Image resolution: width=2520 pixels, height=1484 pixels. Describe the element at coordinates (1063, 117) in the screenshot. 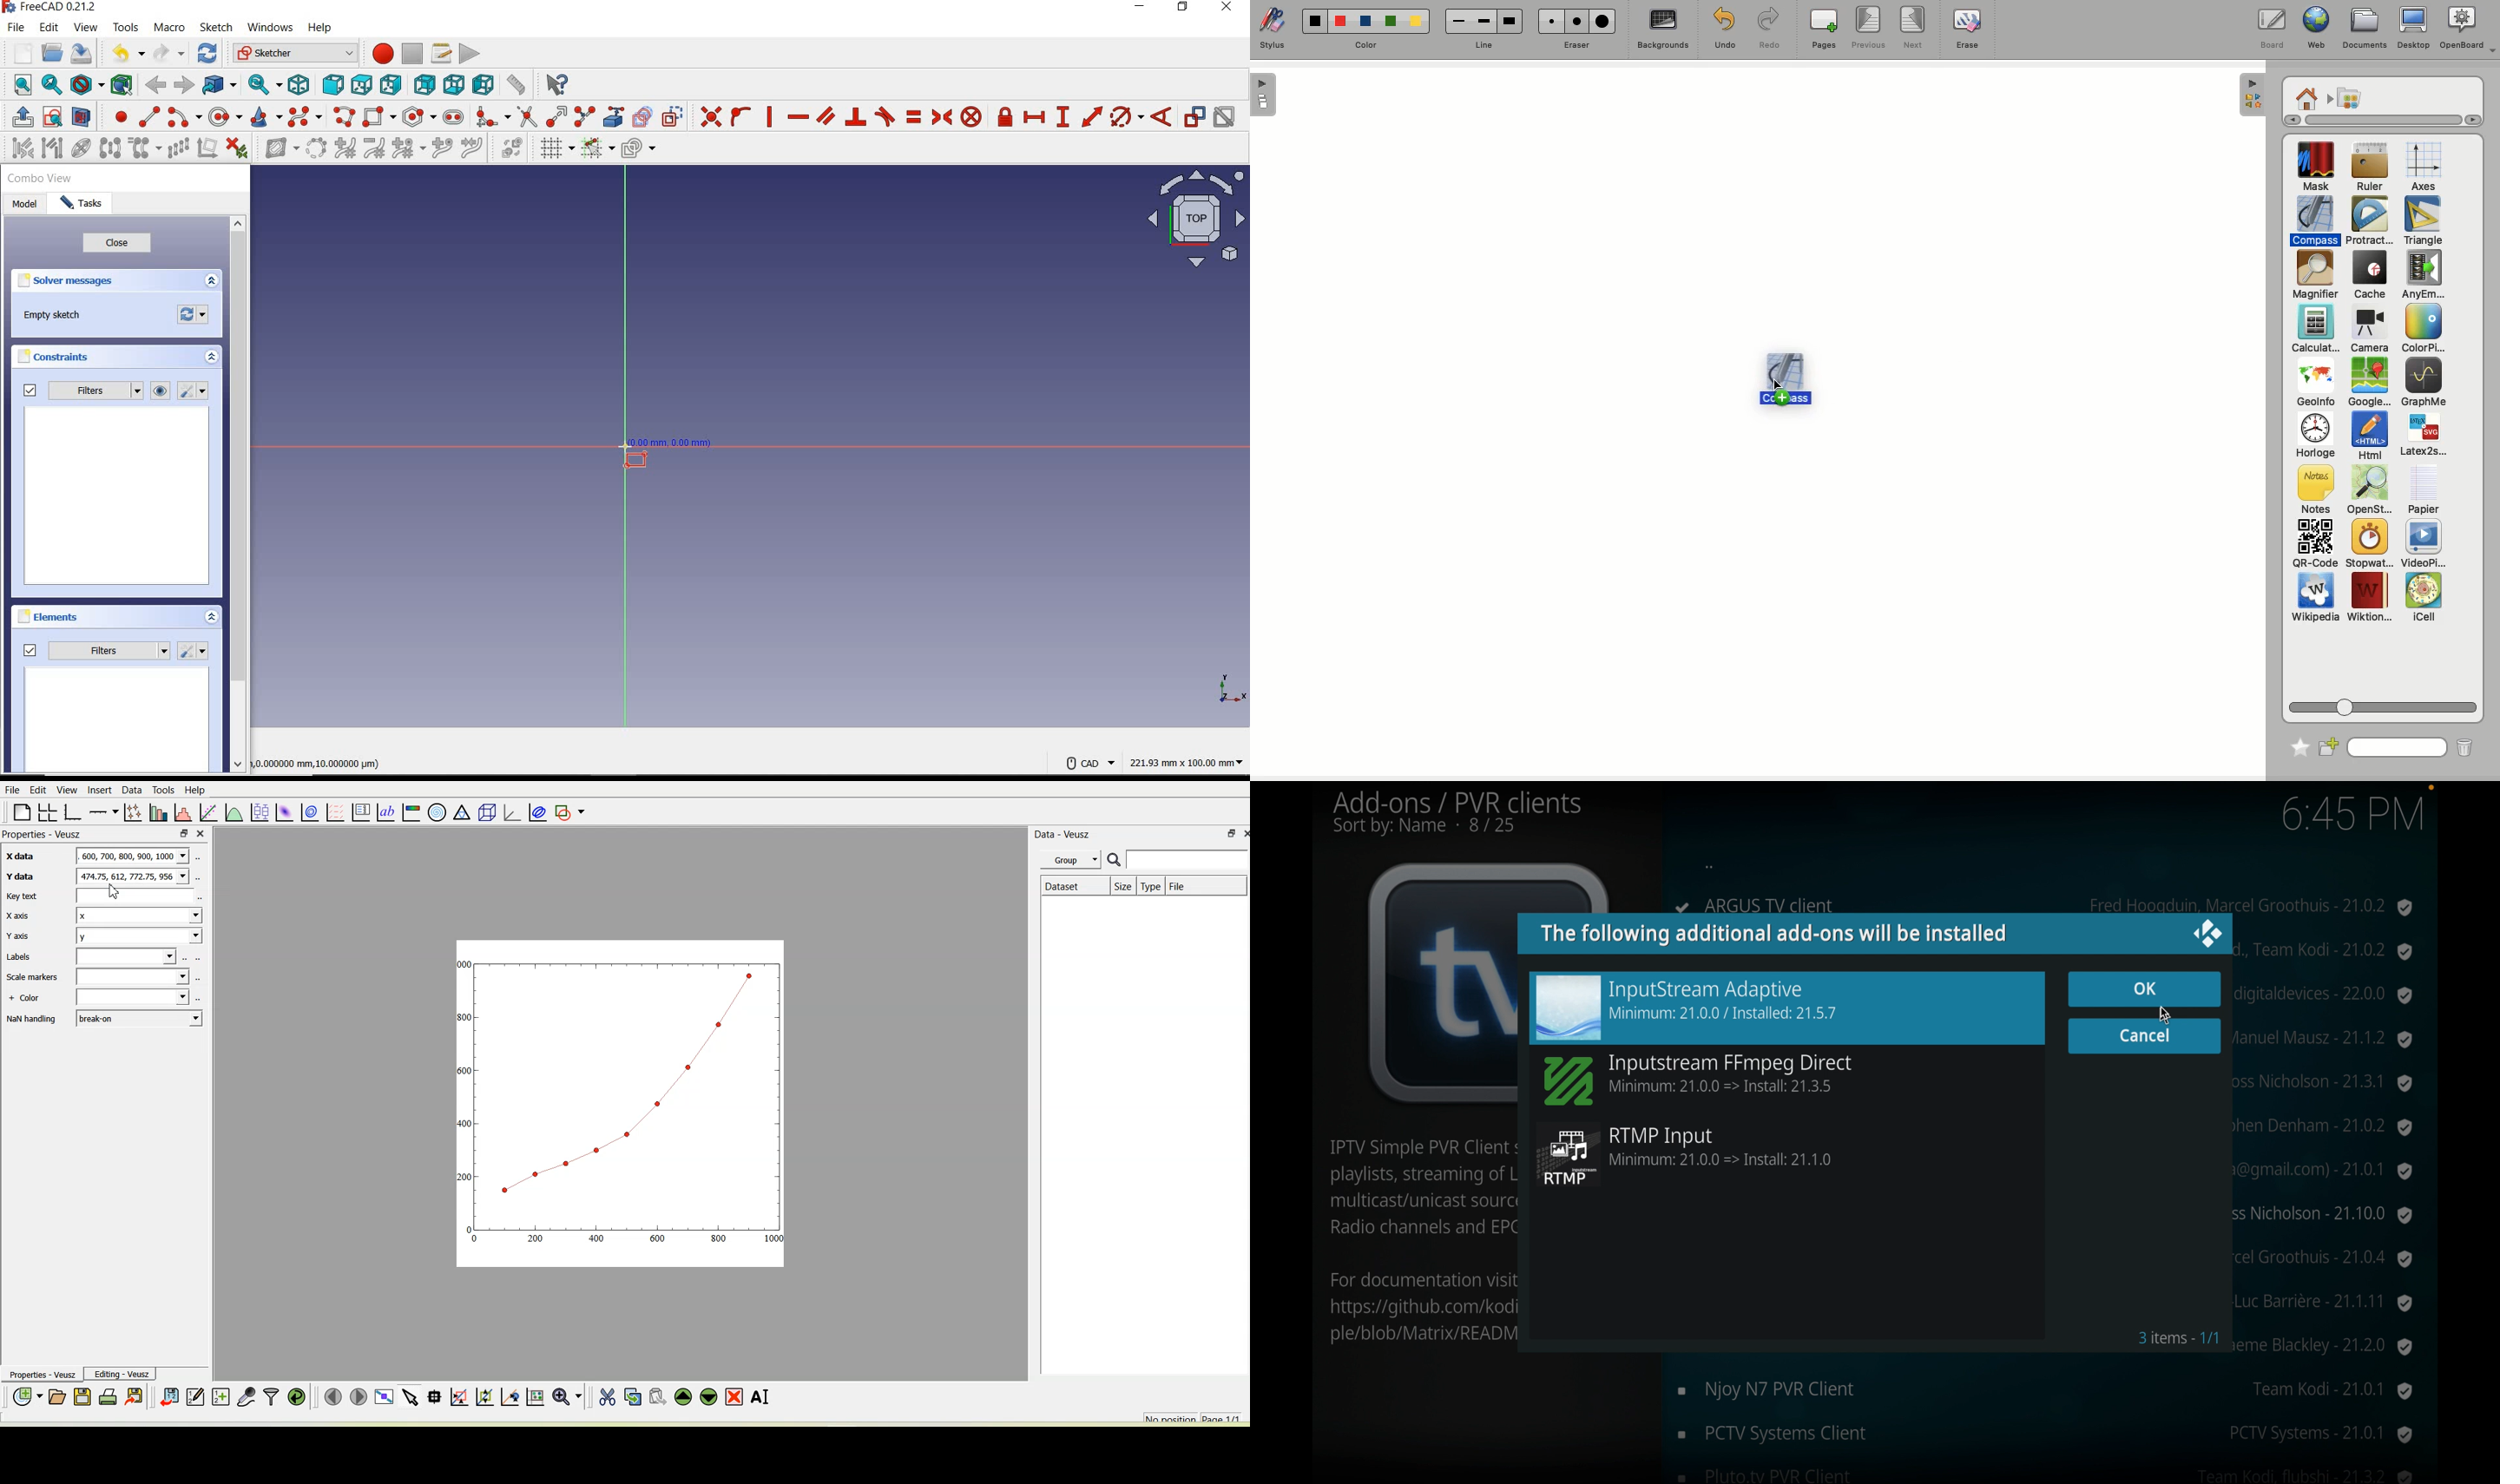

I see `constrain vertical distance` at that location.